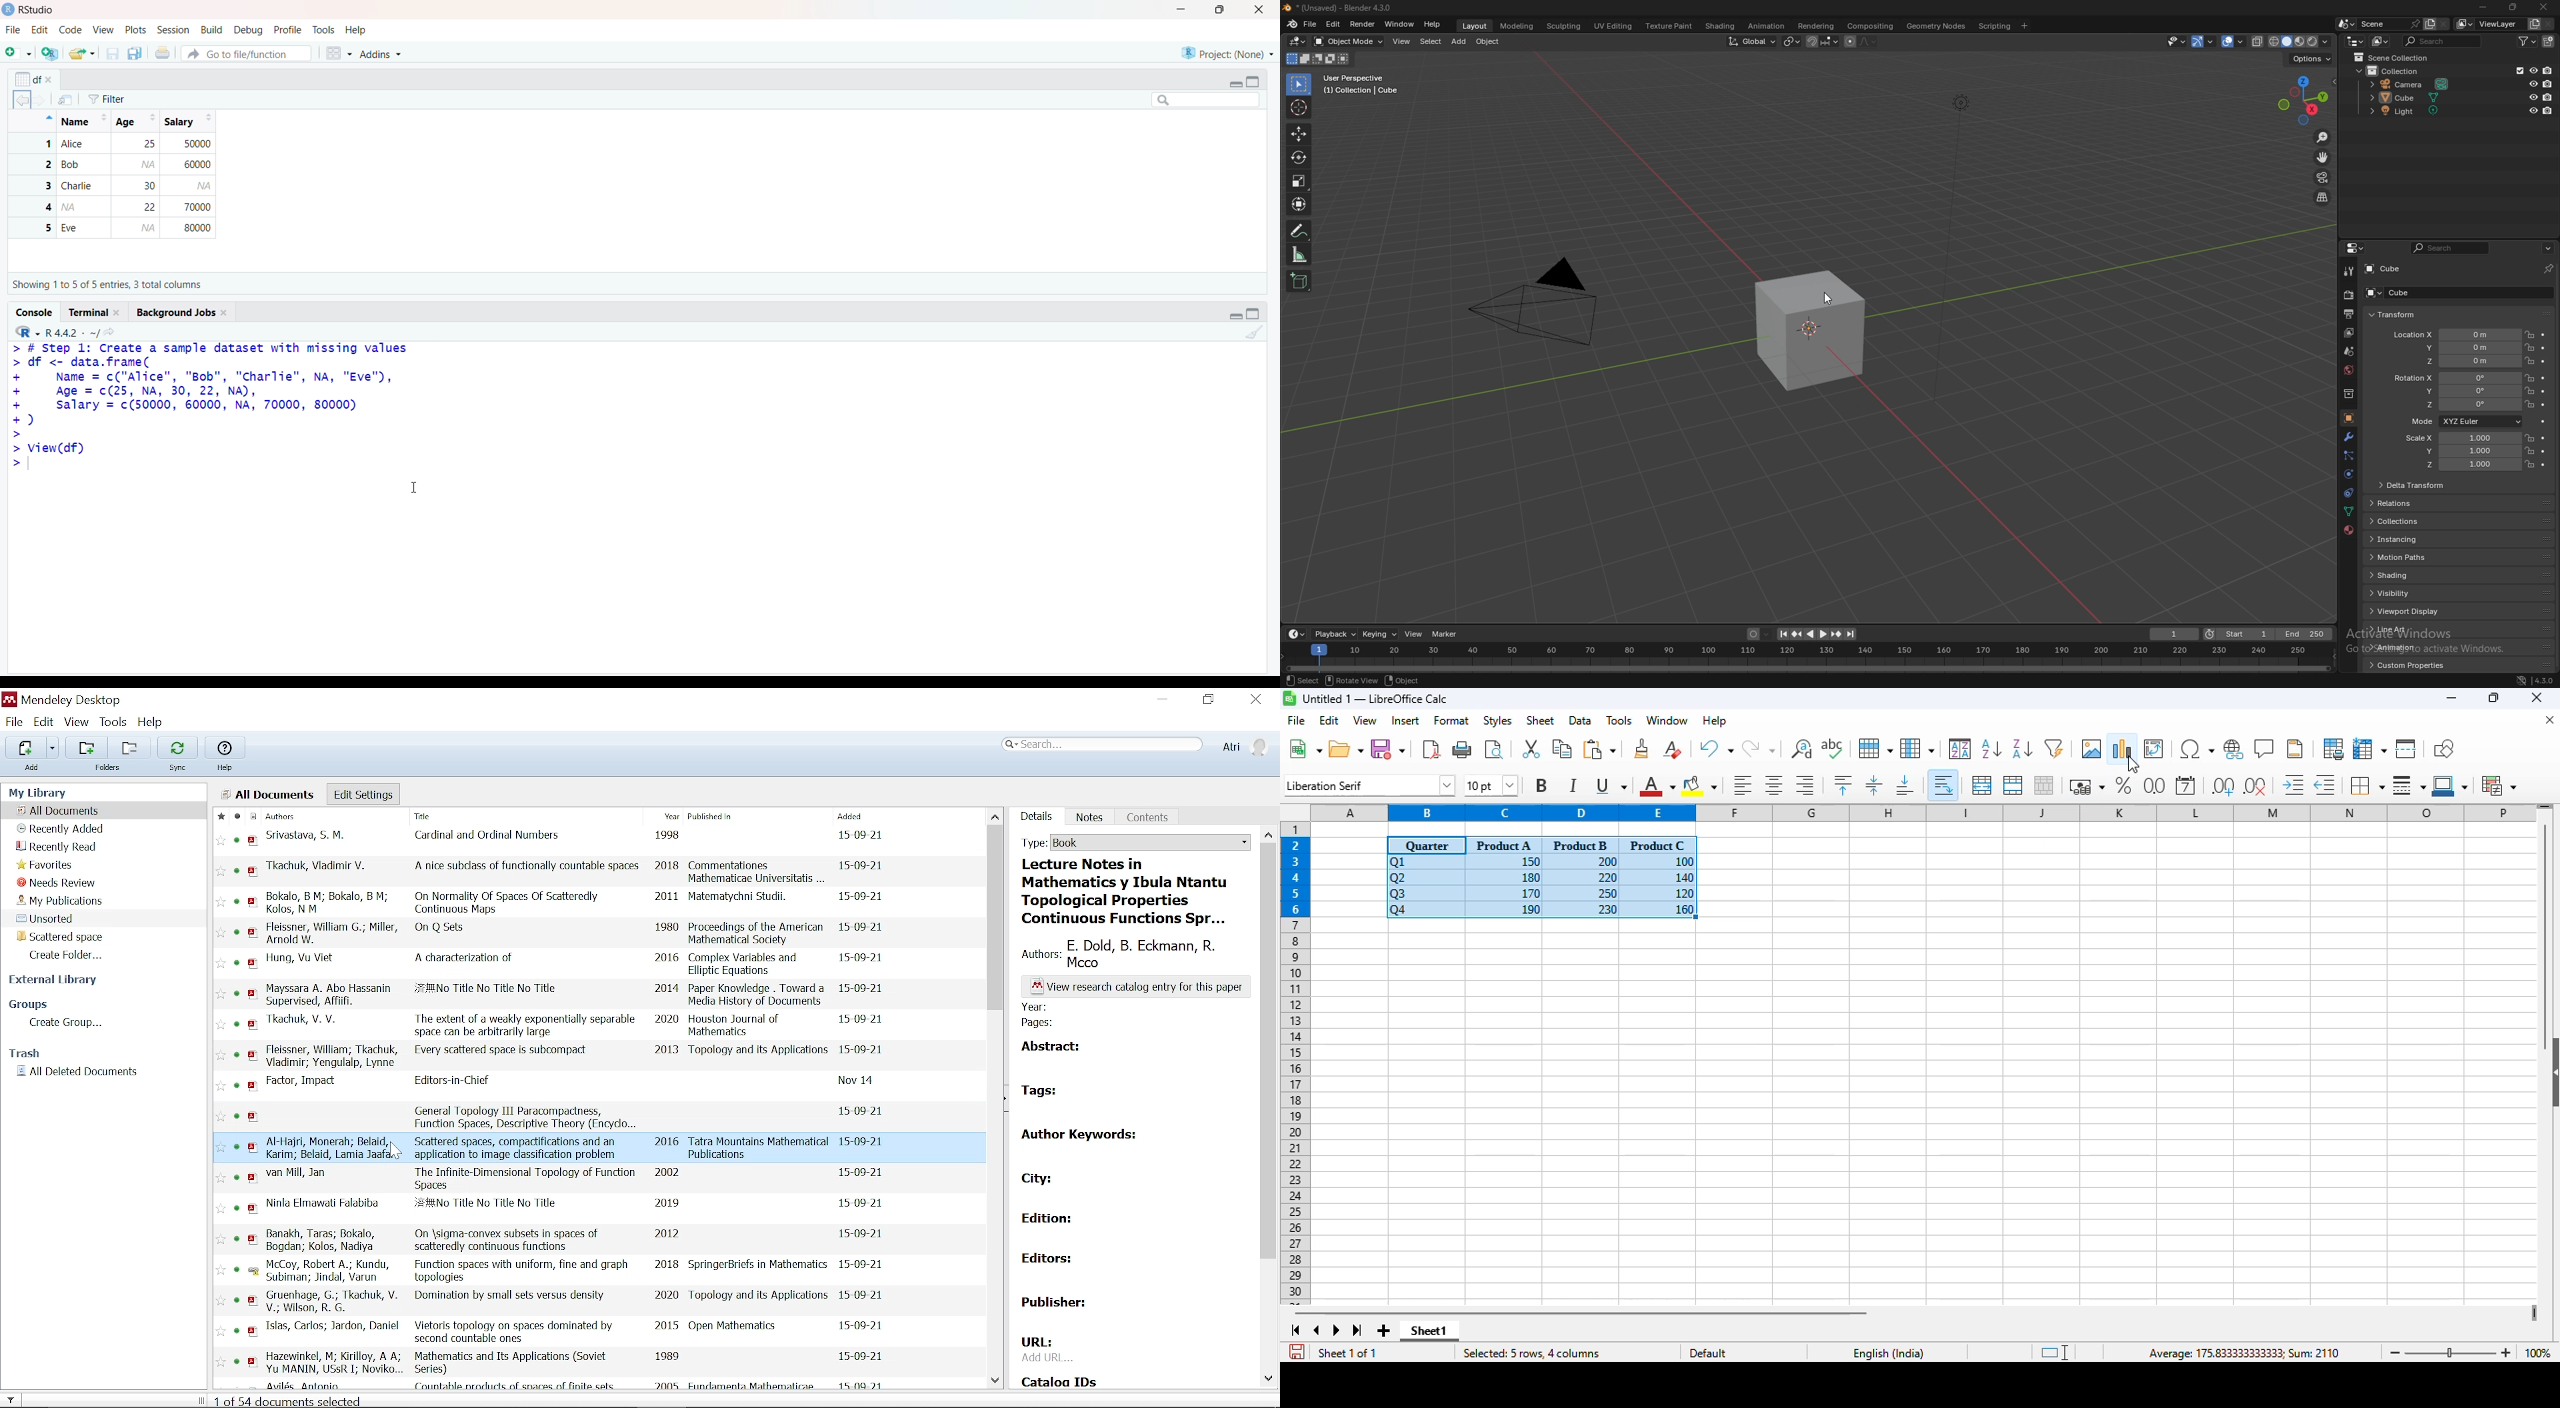  Describe the element at coordinates (2355, 248) in the screenshot. I see `editor type` at that location.